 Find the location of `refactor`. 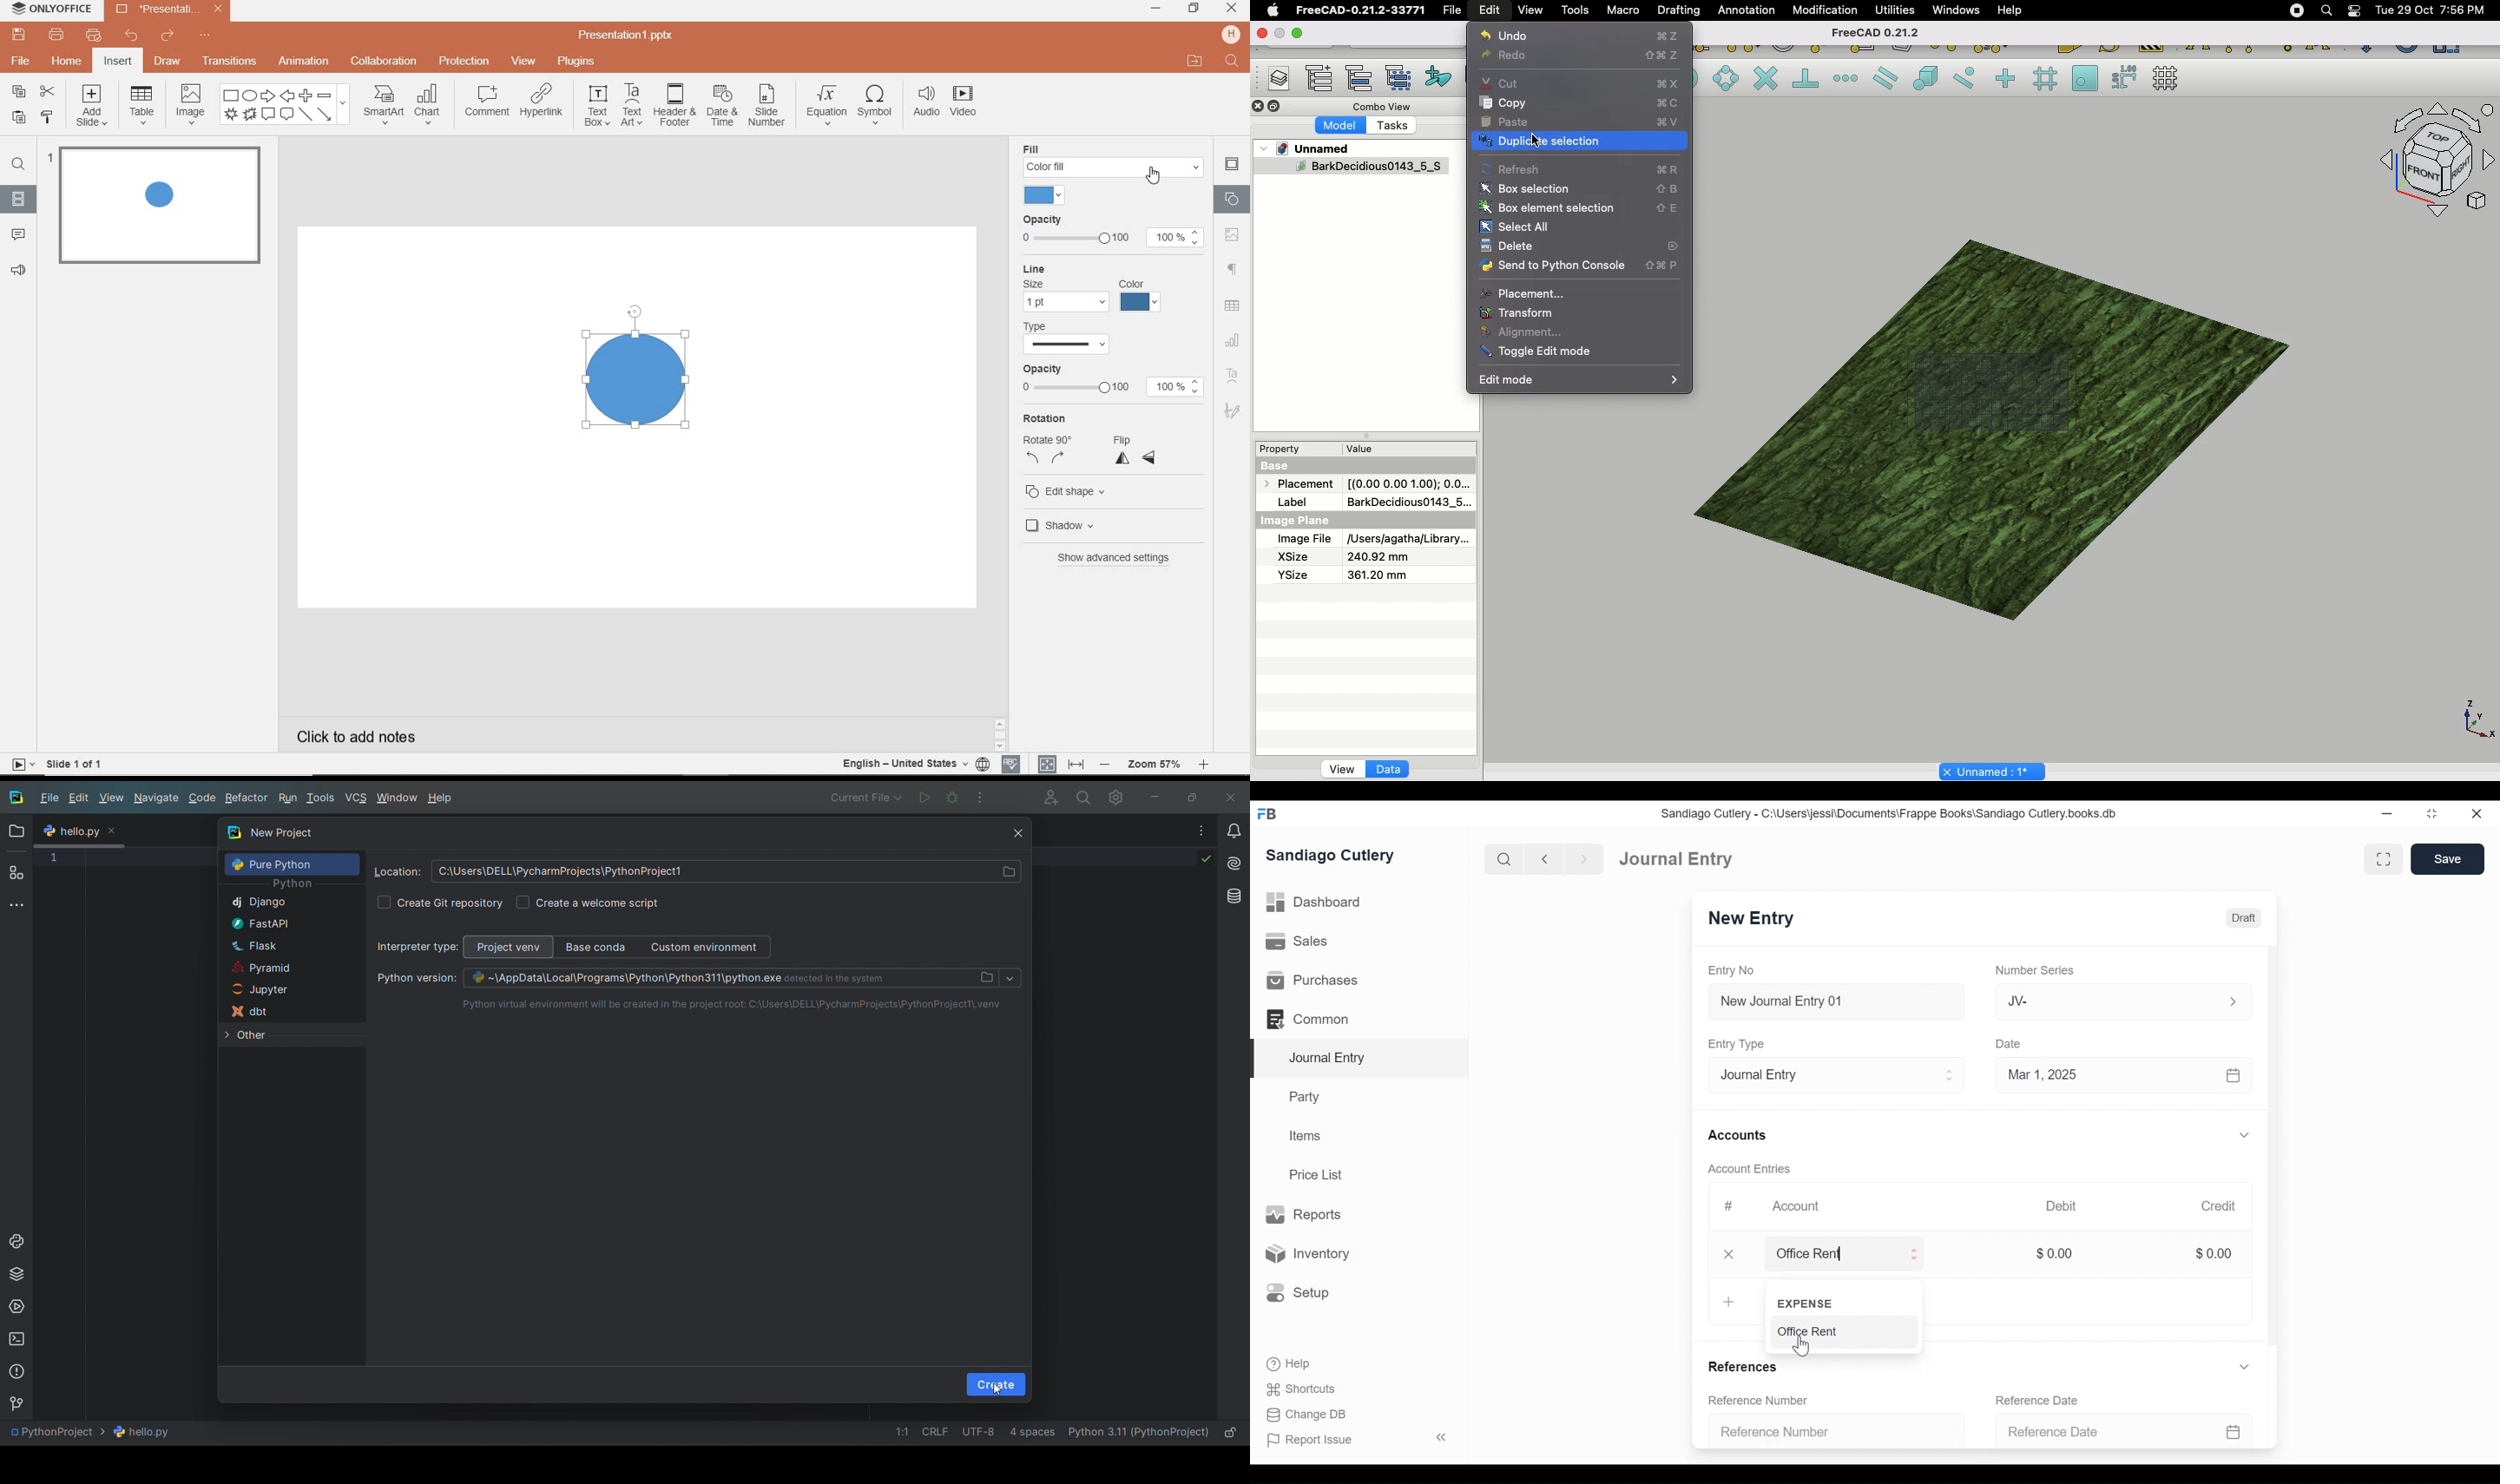

refactor is located at coordinates (246, 798).